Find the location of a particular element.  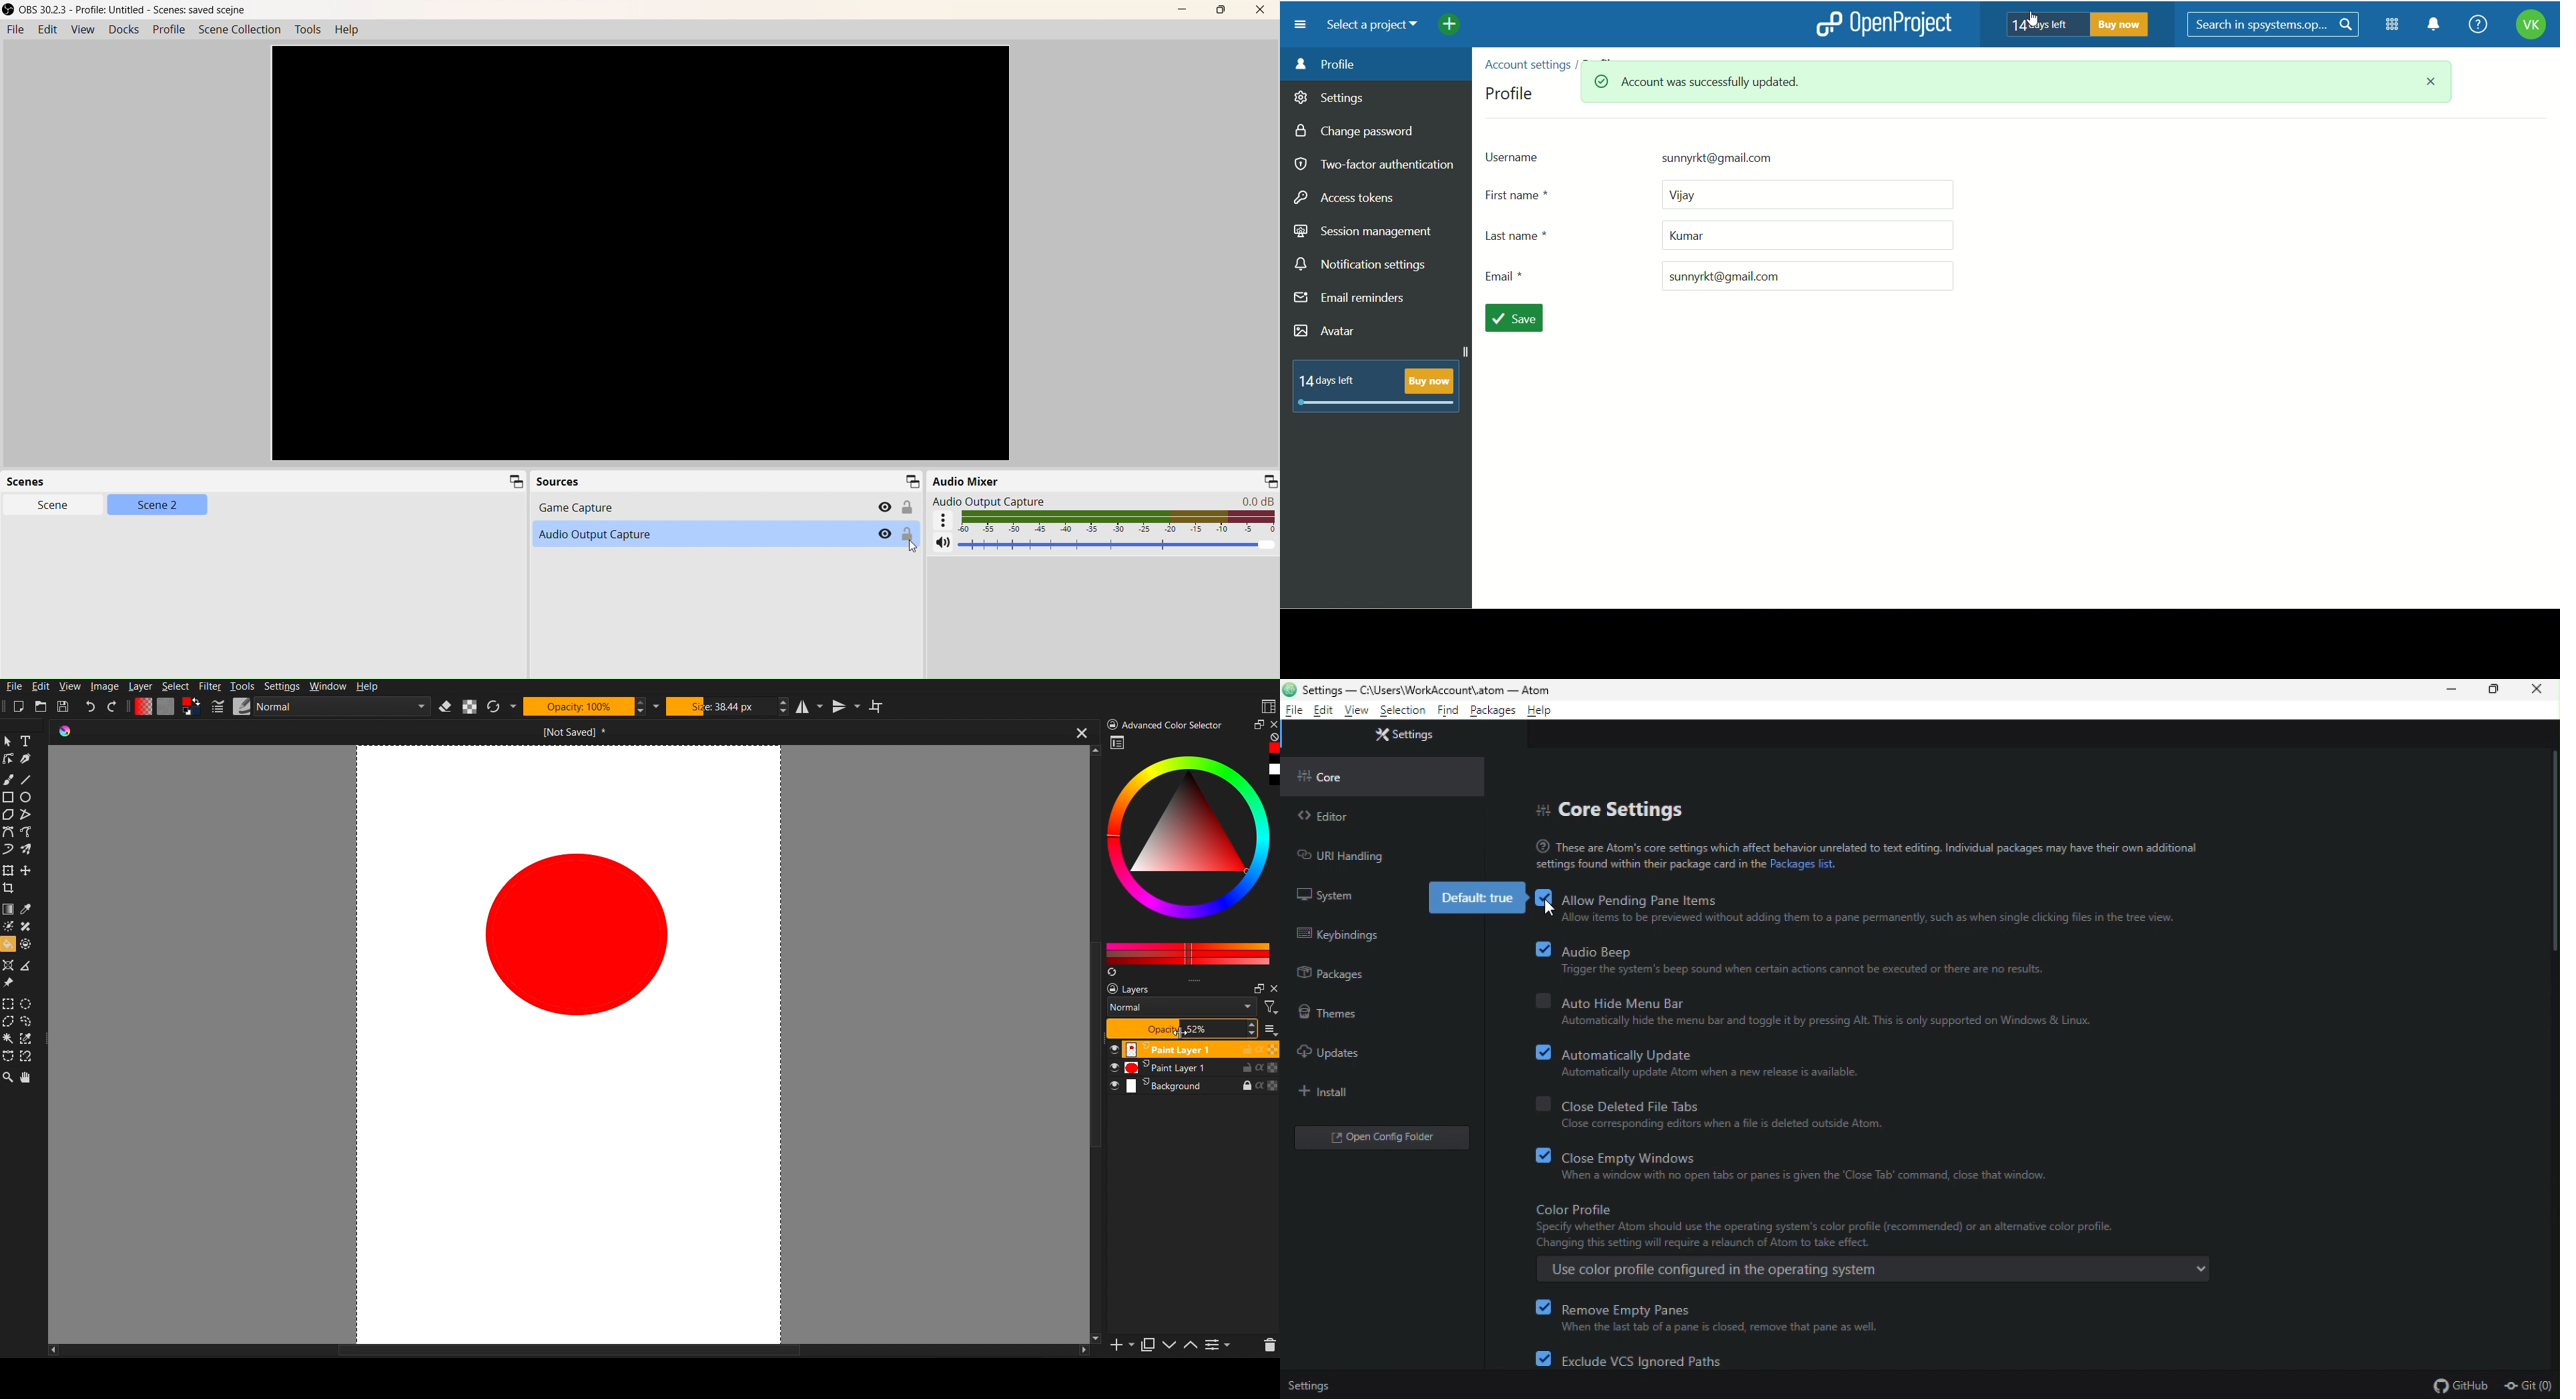

Horizontal Scroll Bar is located at coordinates (561, 1352).